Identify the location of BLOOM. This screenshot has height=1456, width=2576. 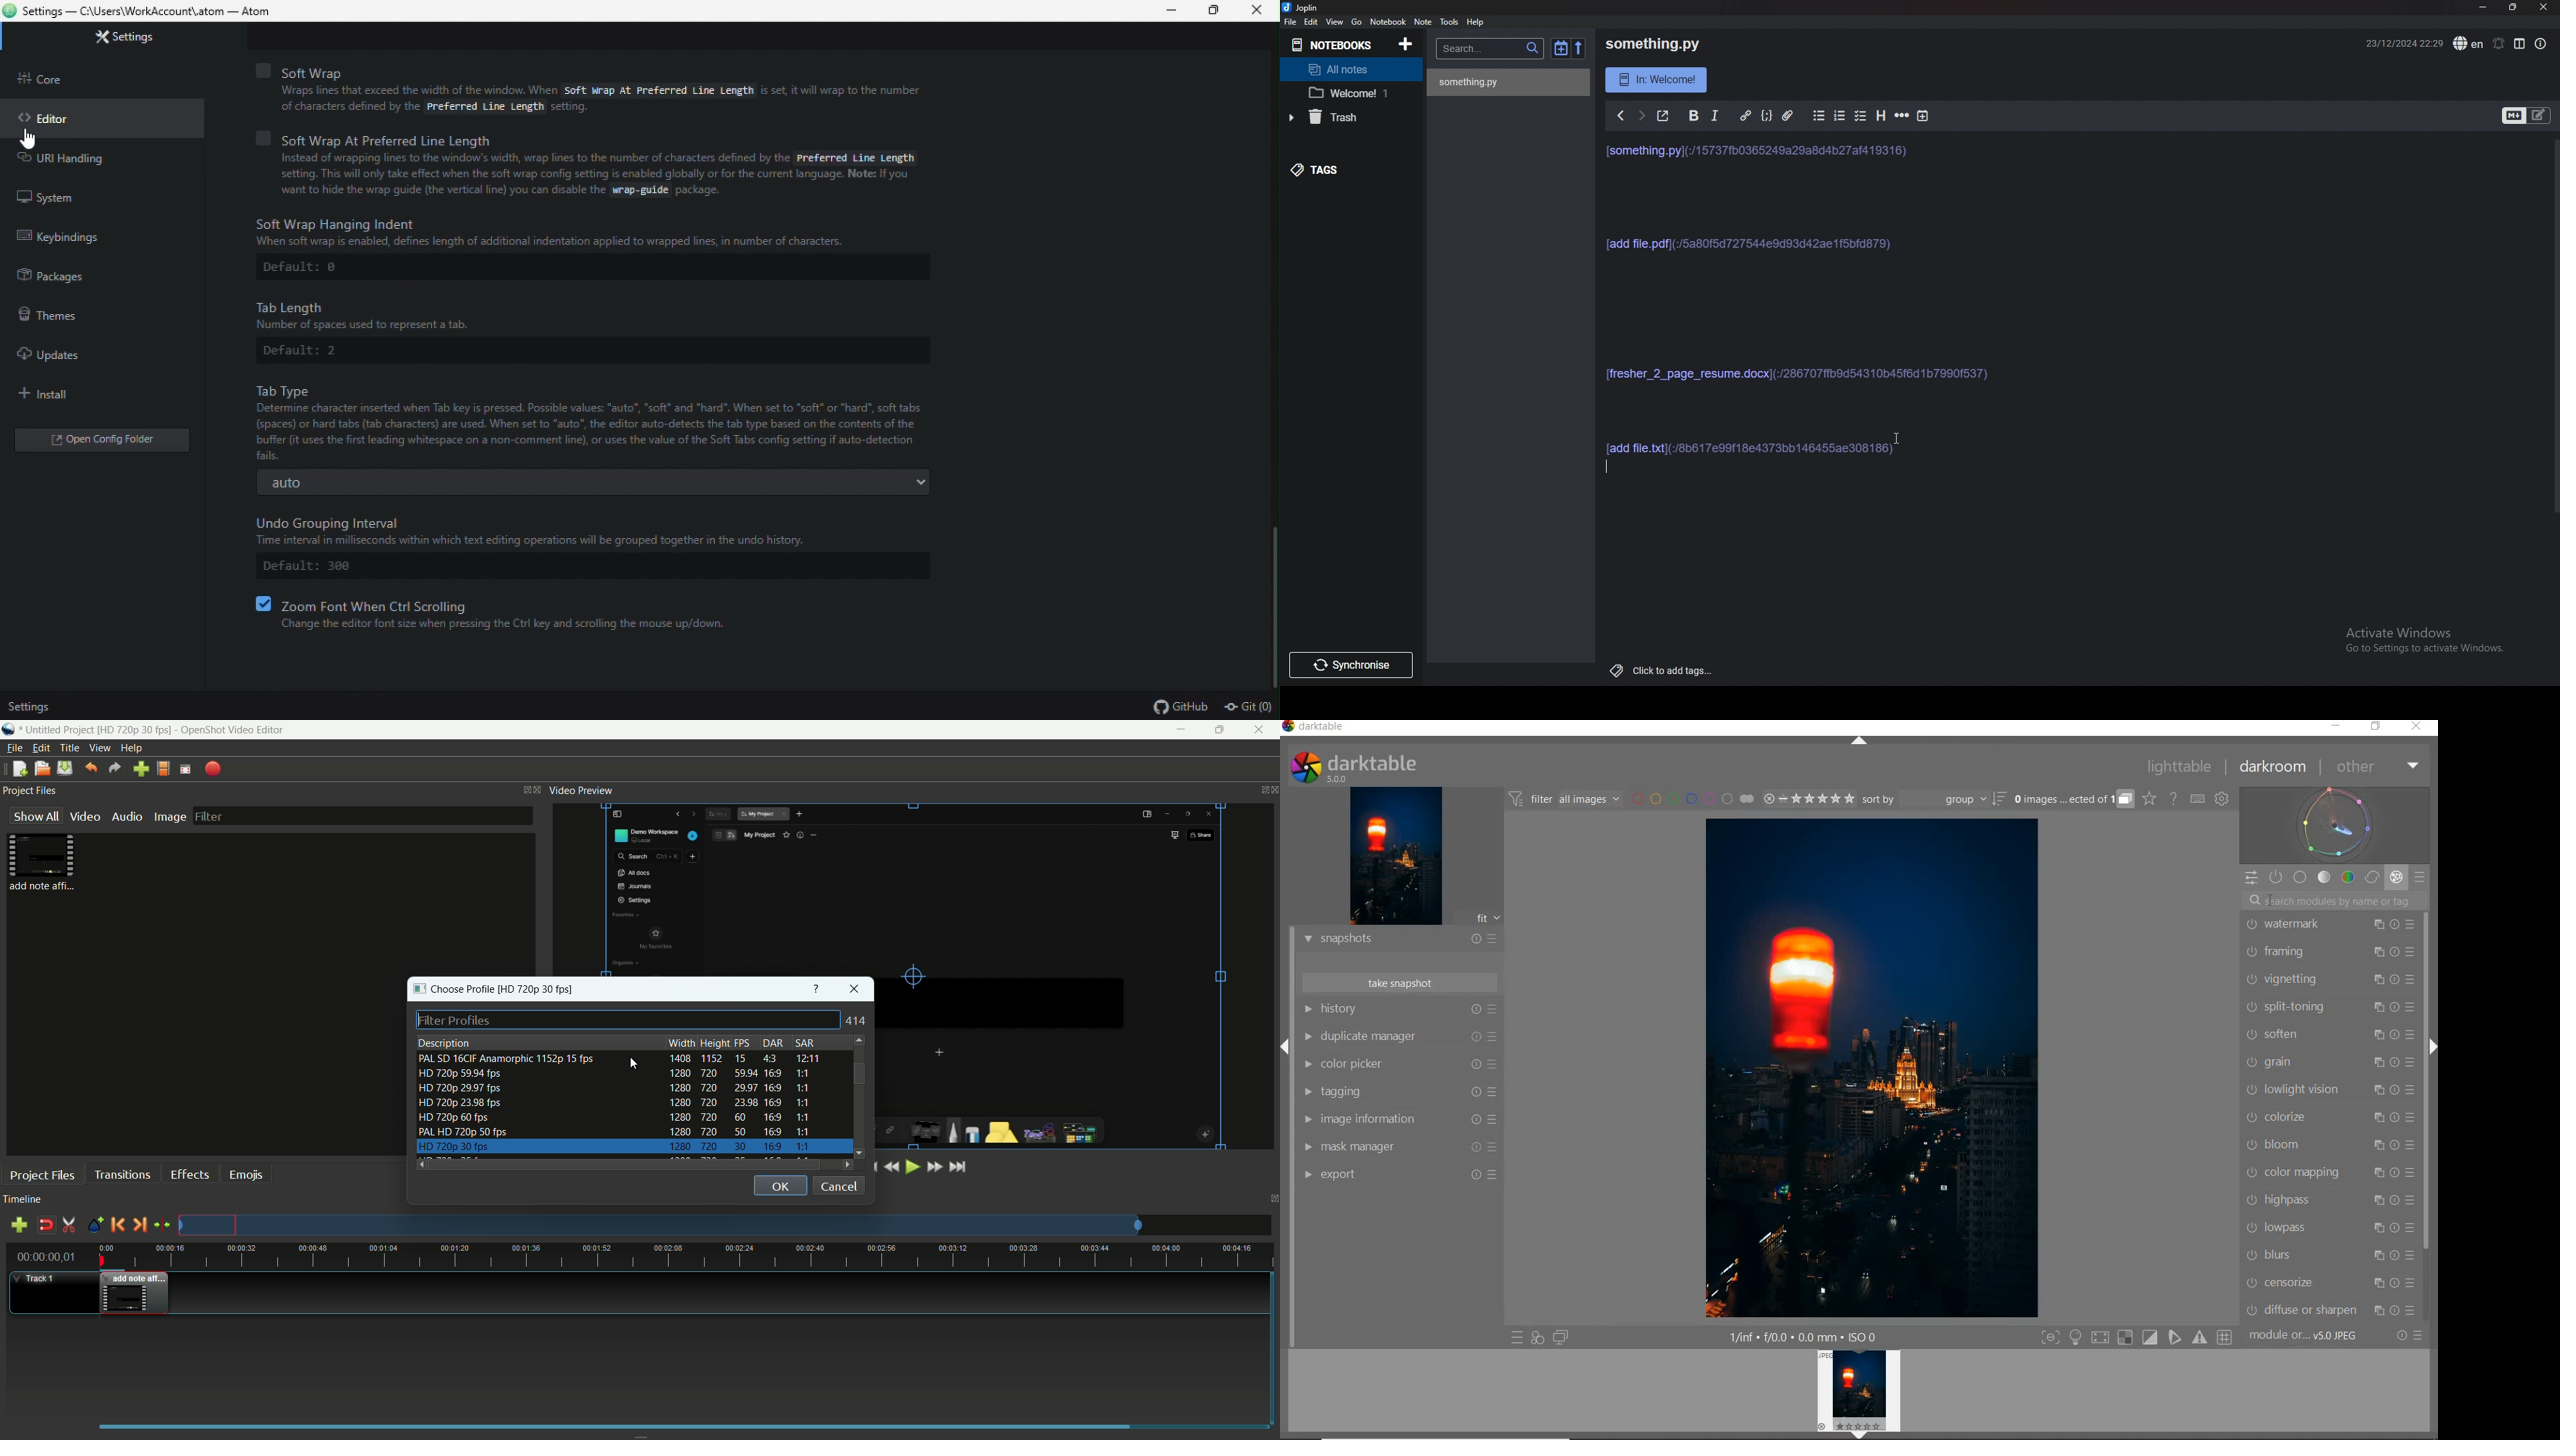
(2293, 1142).